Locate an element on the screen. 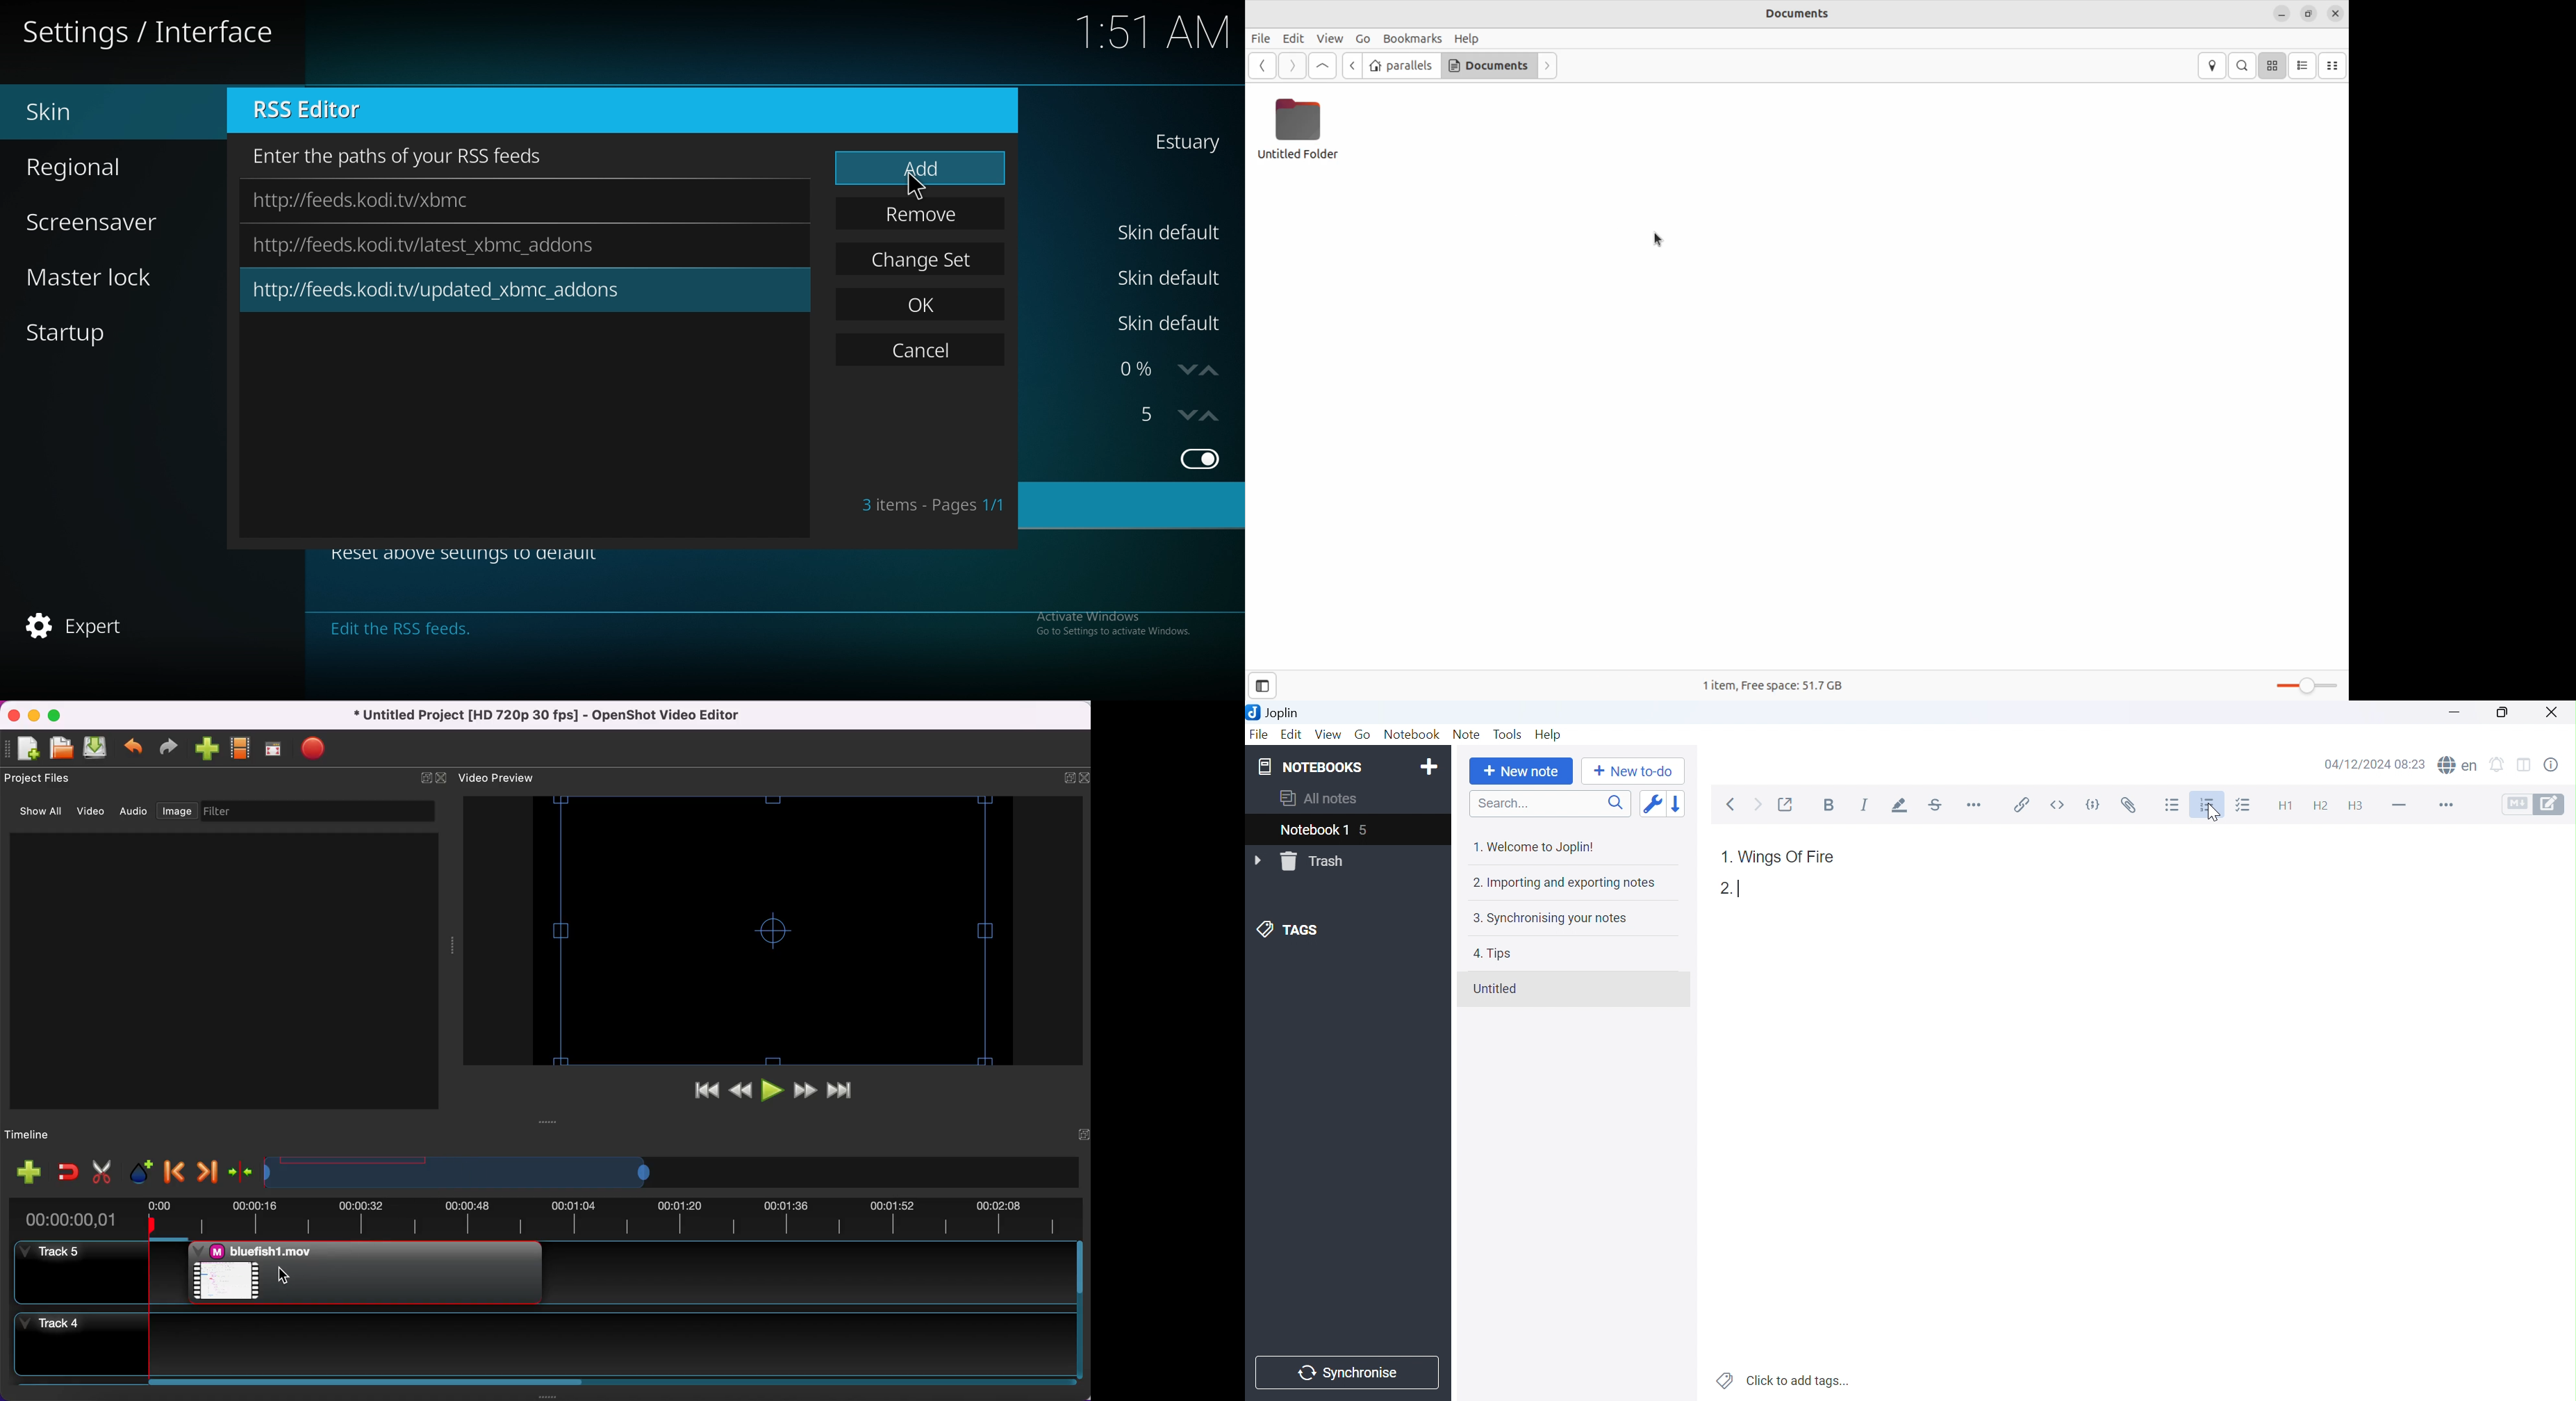 This screenshot has height=1428, width=2576. 2. Importing and exporting notes is located at coordinates (1562, 883).